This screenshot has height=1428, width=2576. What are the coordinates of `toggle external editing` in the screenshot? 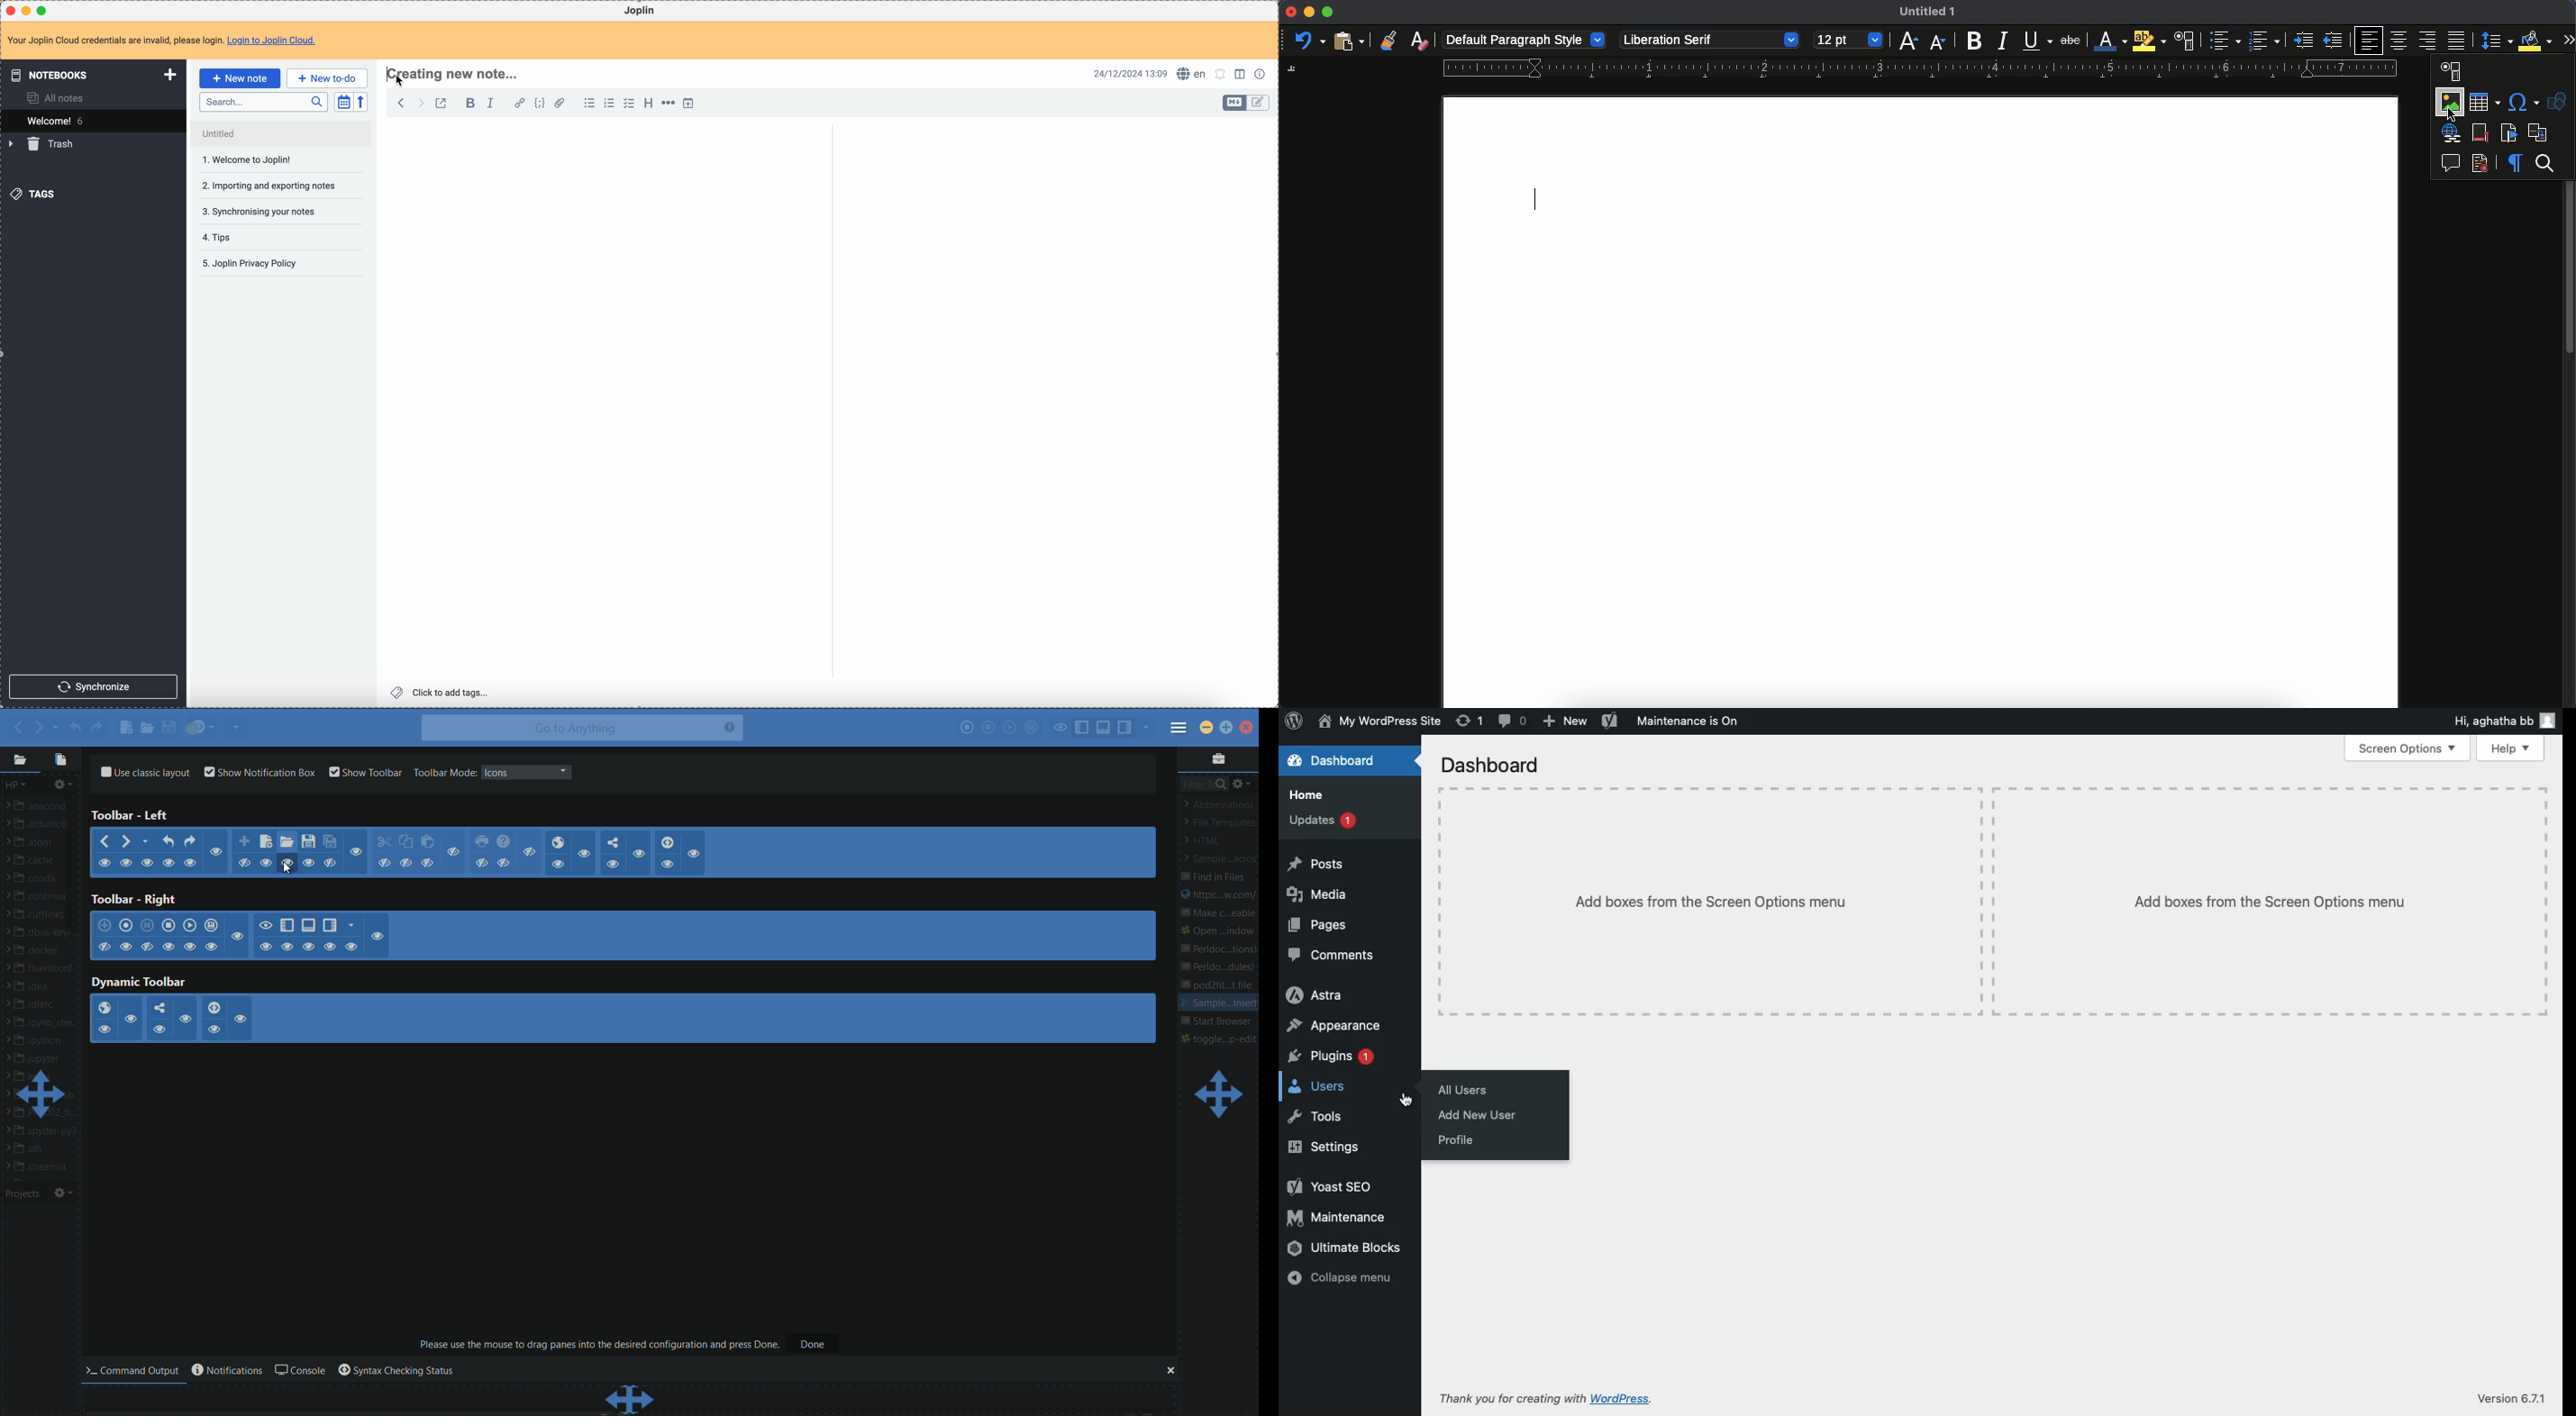 It's located at (440, 105).